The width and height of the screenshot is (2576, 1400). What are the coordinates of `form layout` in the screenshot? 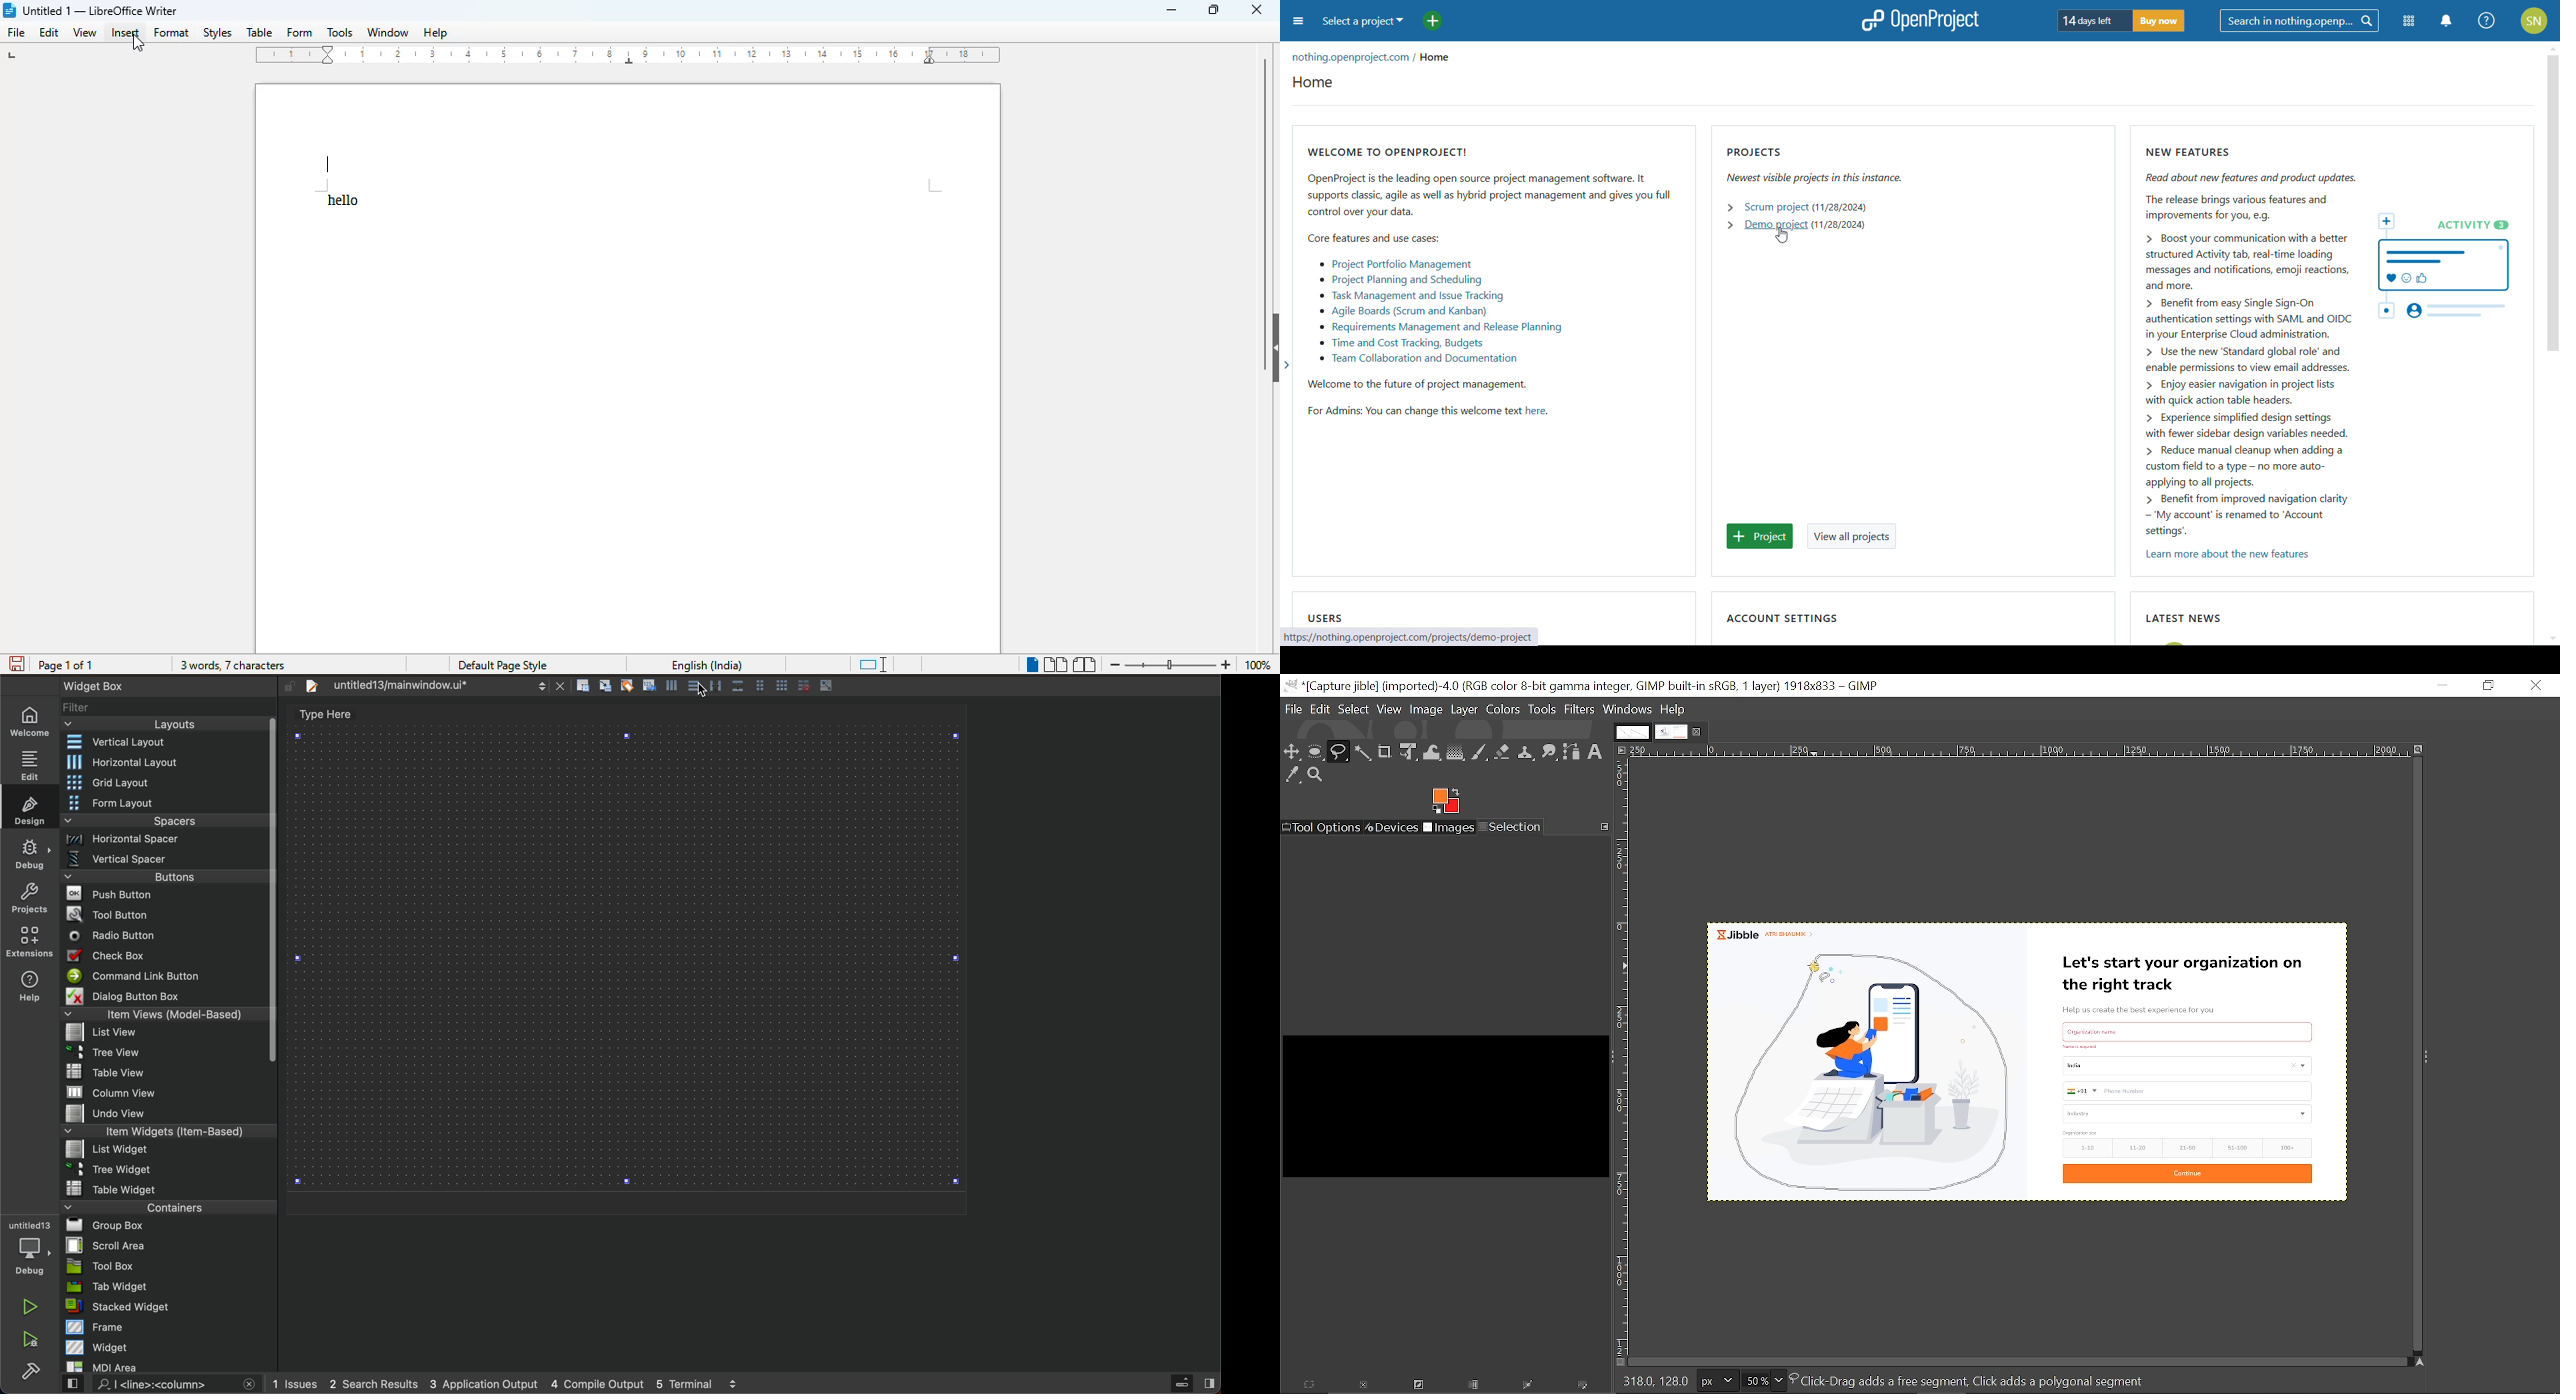 It's located at (166, 802).